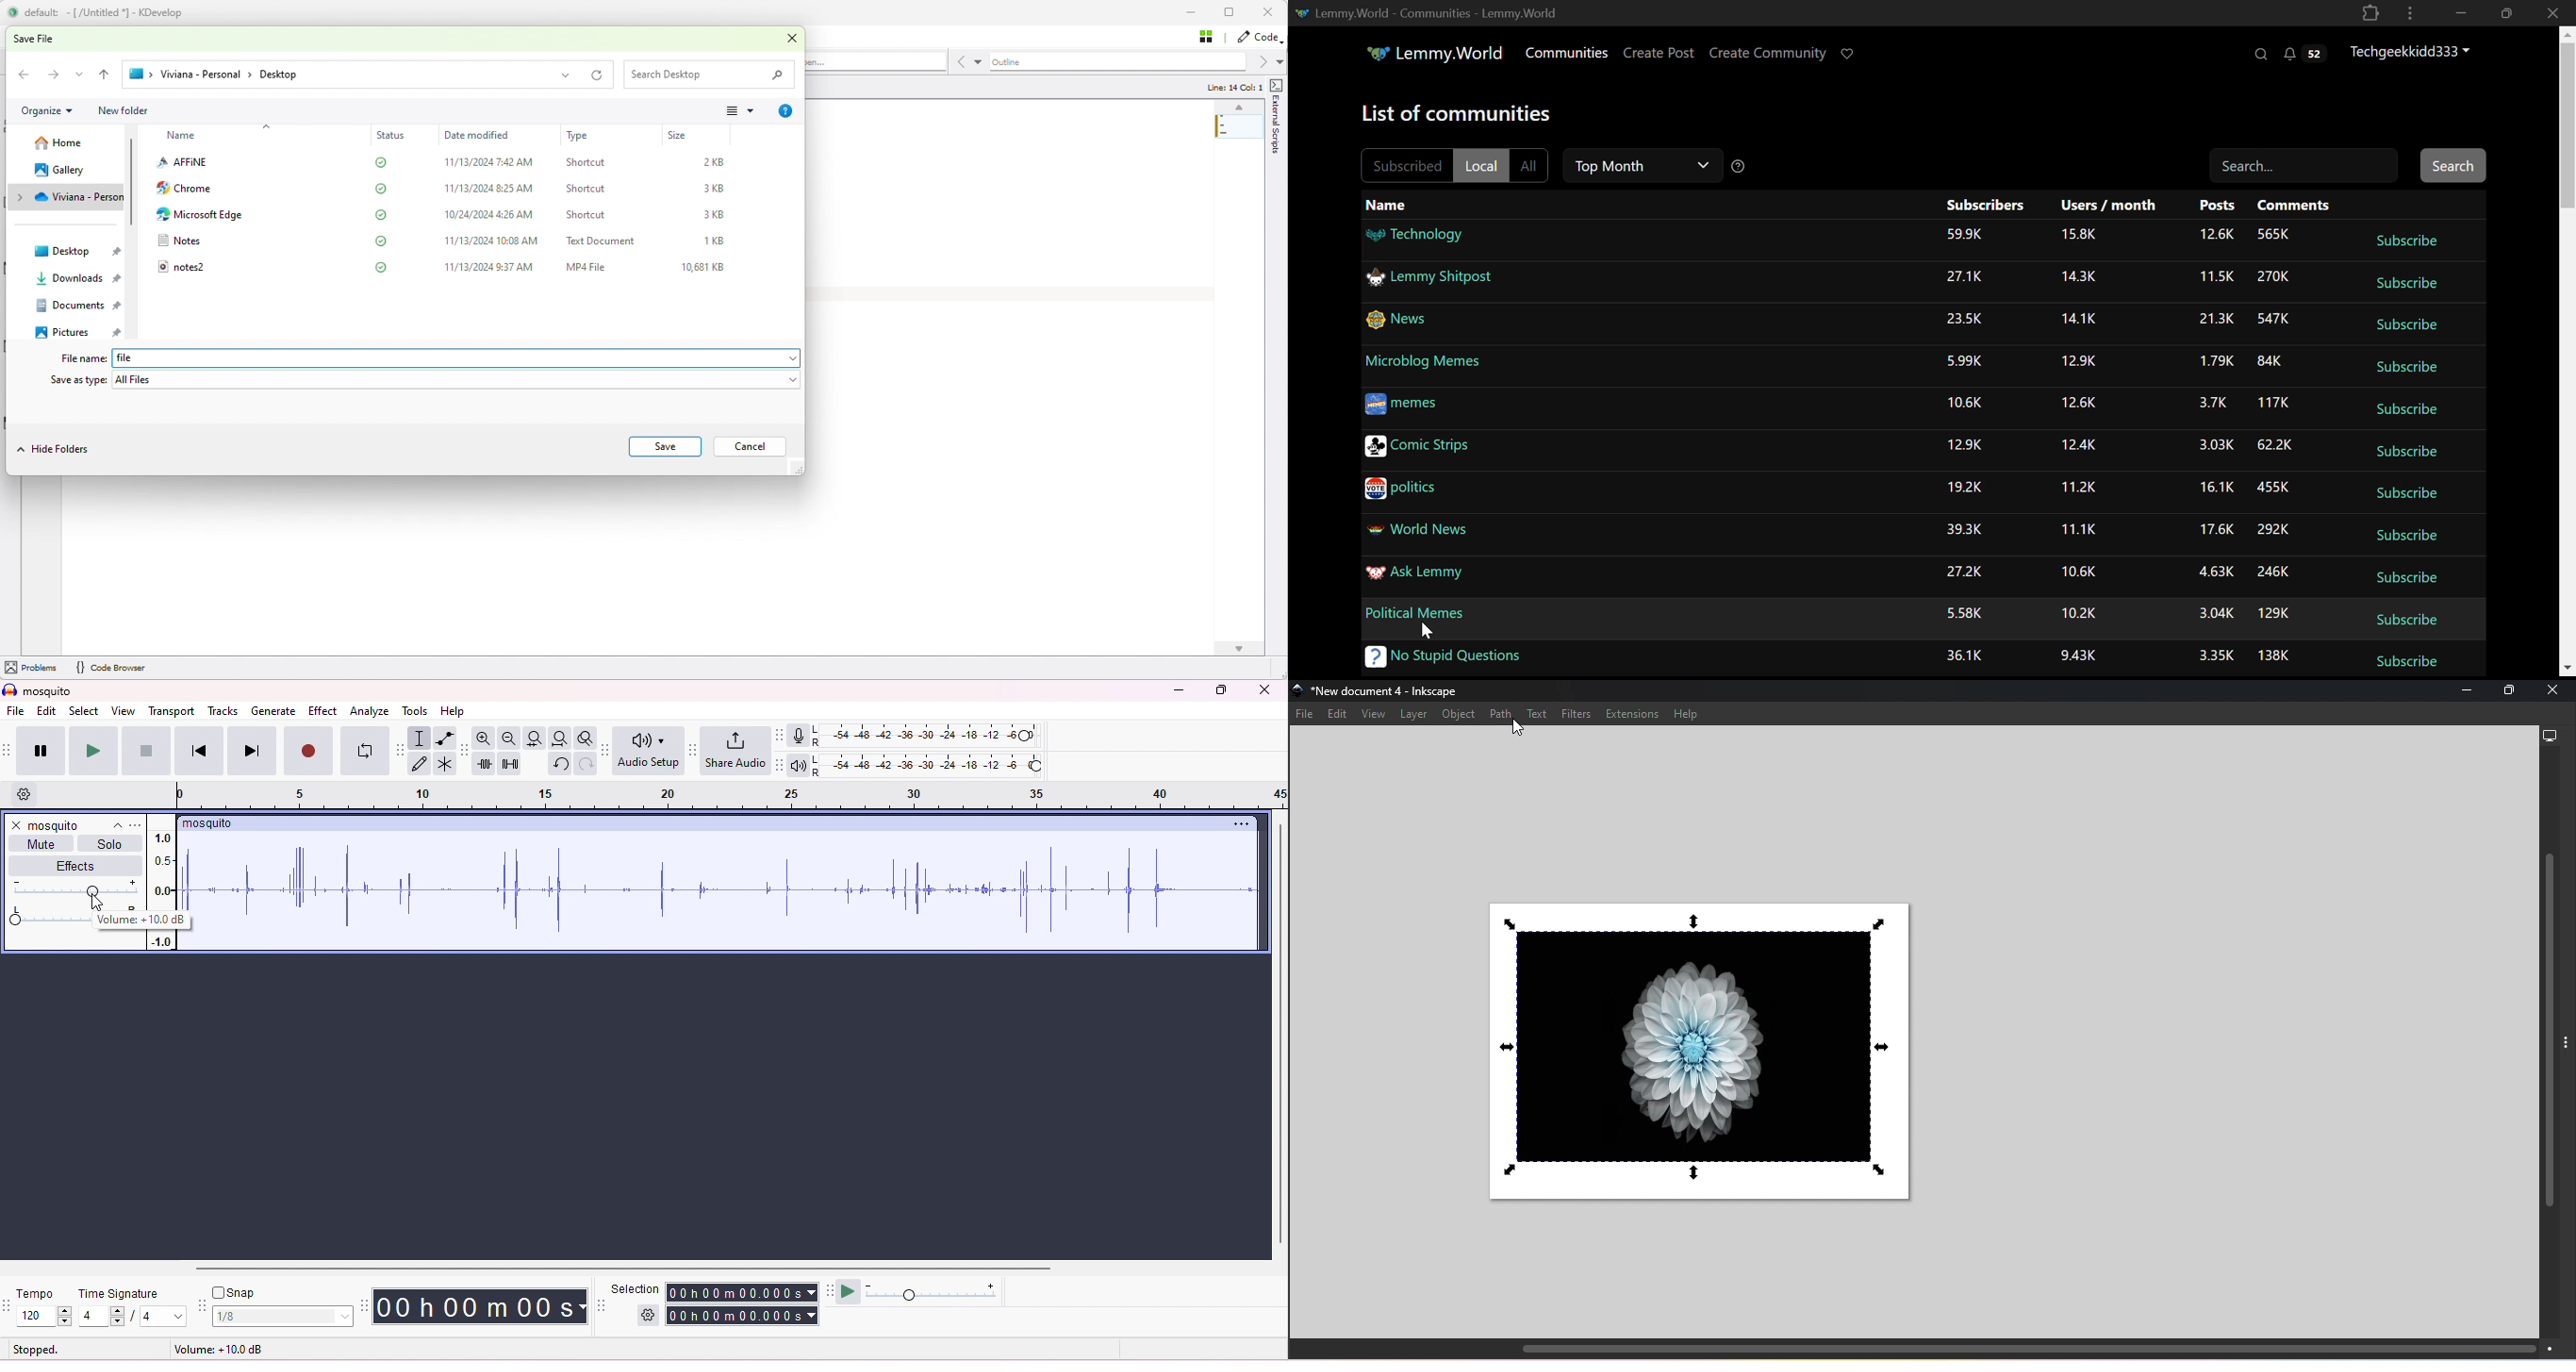 The height and width of the screenshot is (1372, 2576). Describe the element at coordinates (382, 267) in the screenshot. I see `saved to cloud` at that location.